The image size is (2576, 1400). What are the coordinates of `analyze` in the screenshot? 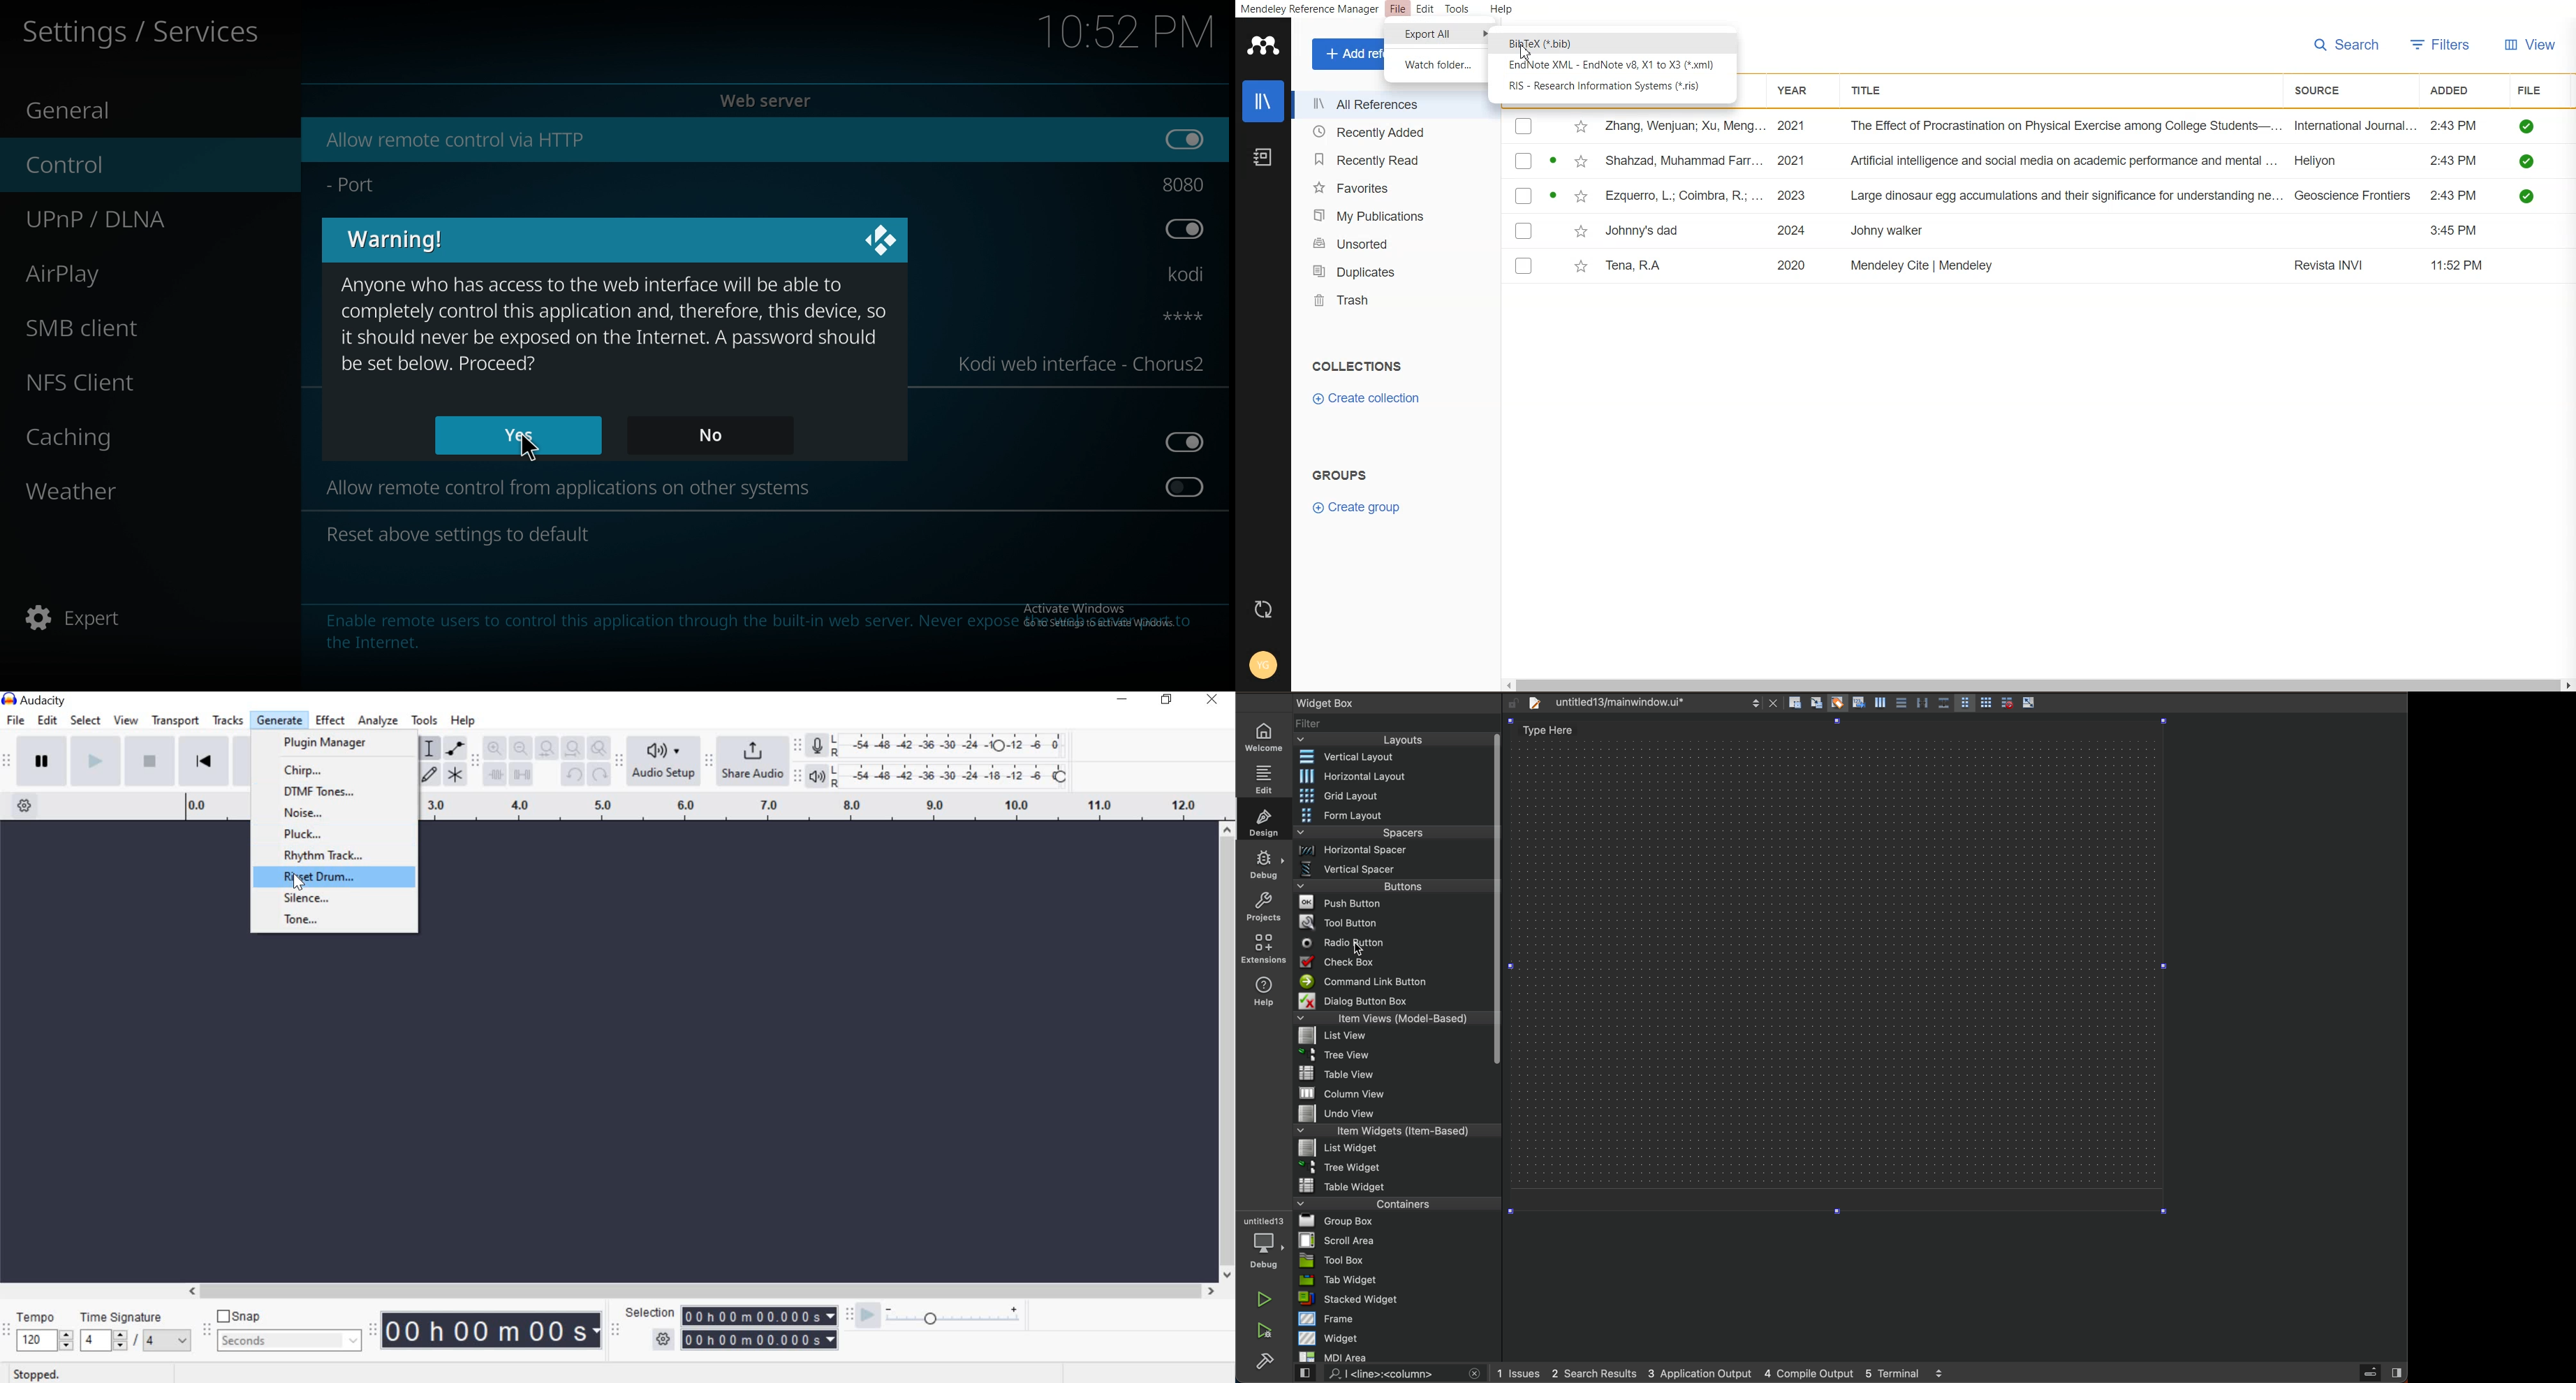 It's located at (380, 722).